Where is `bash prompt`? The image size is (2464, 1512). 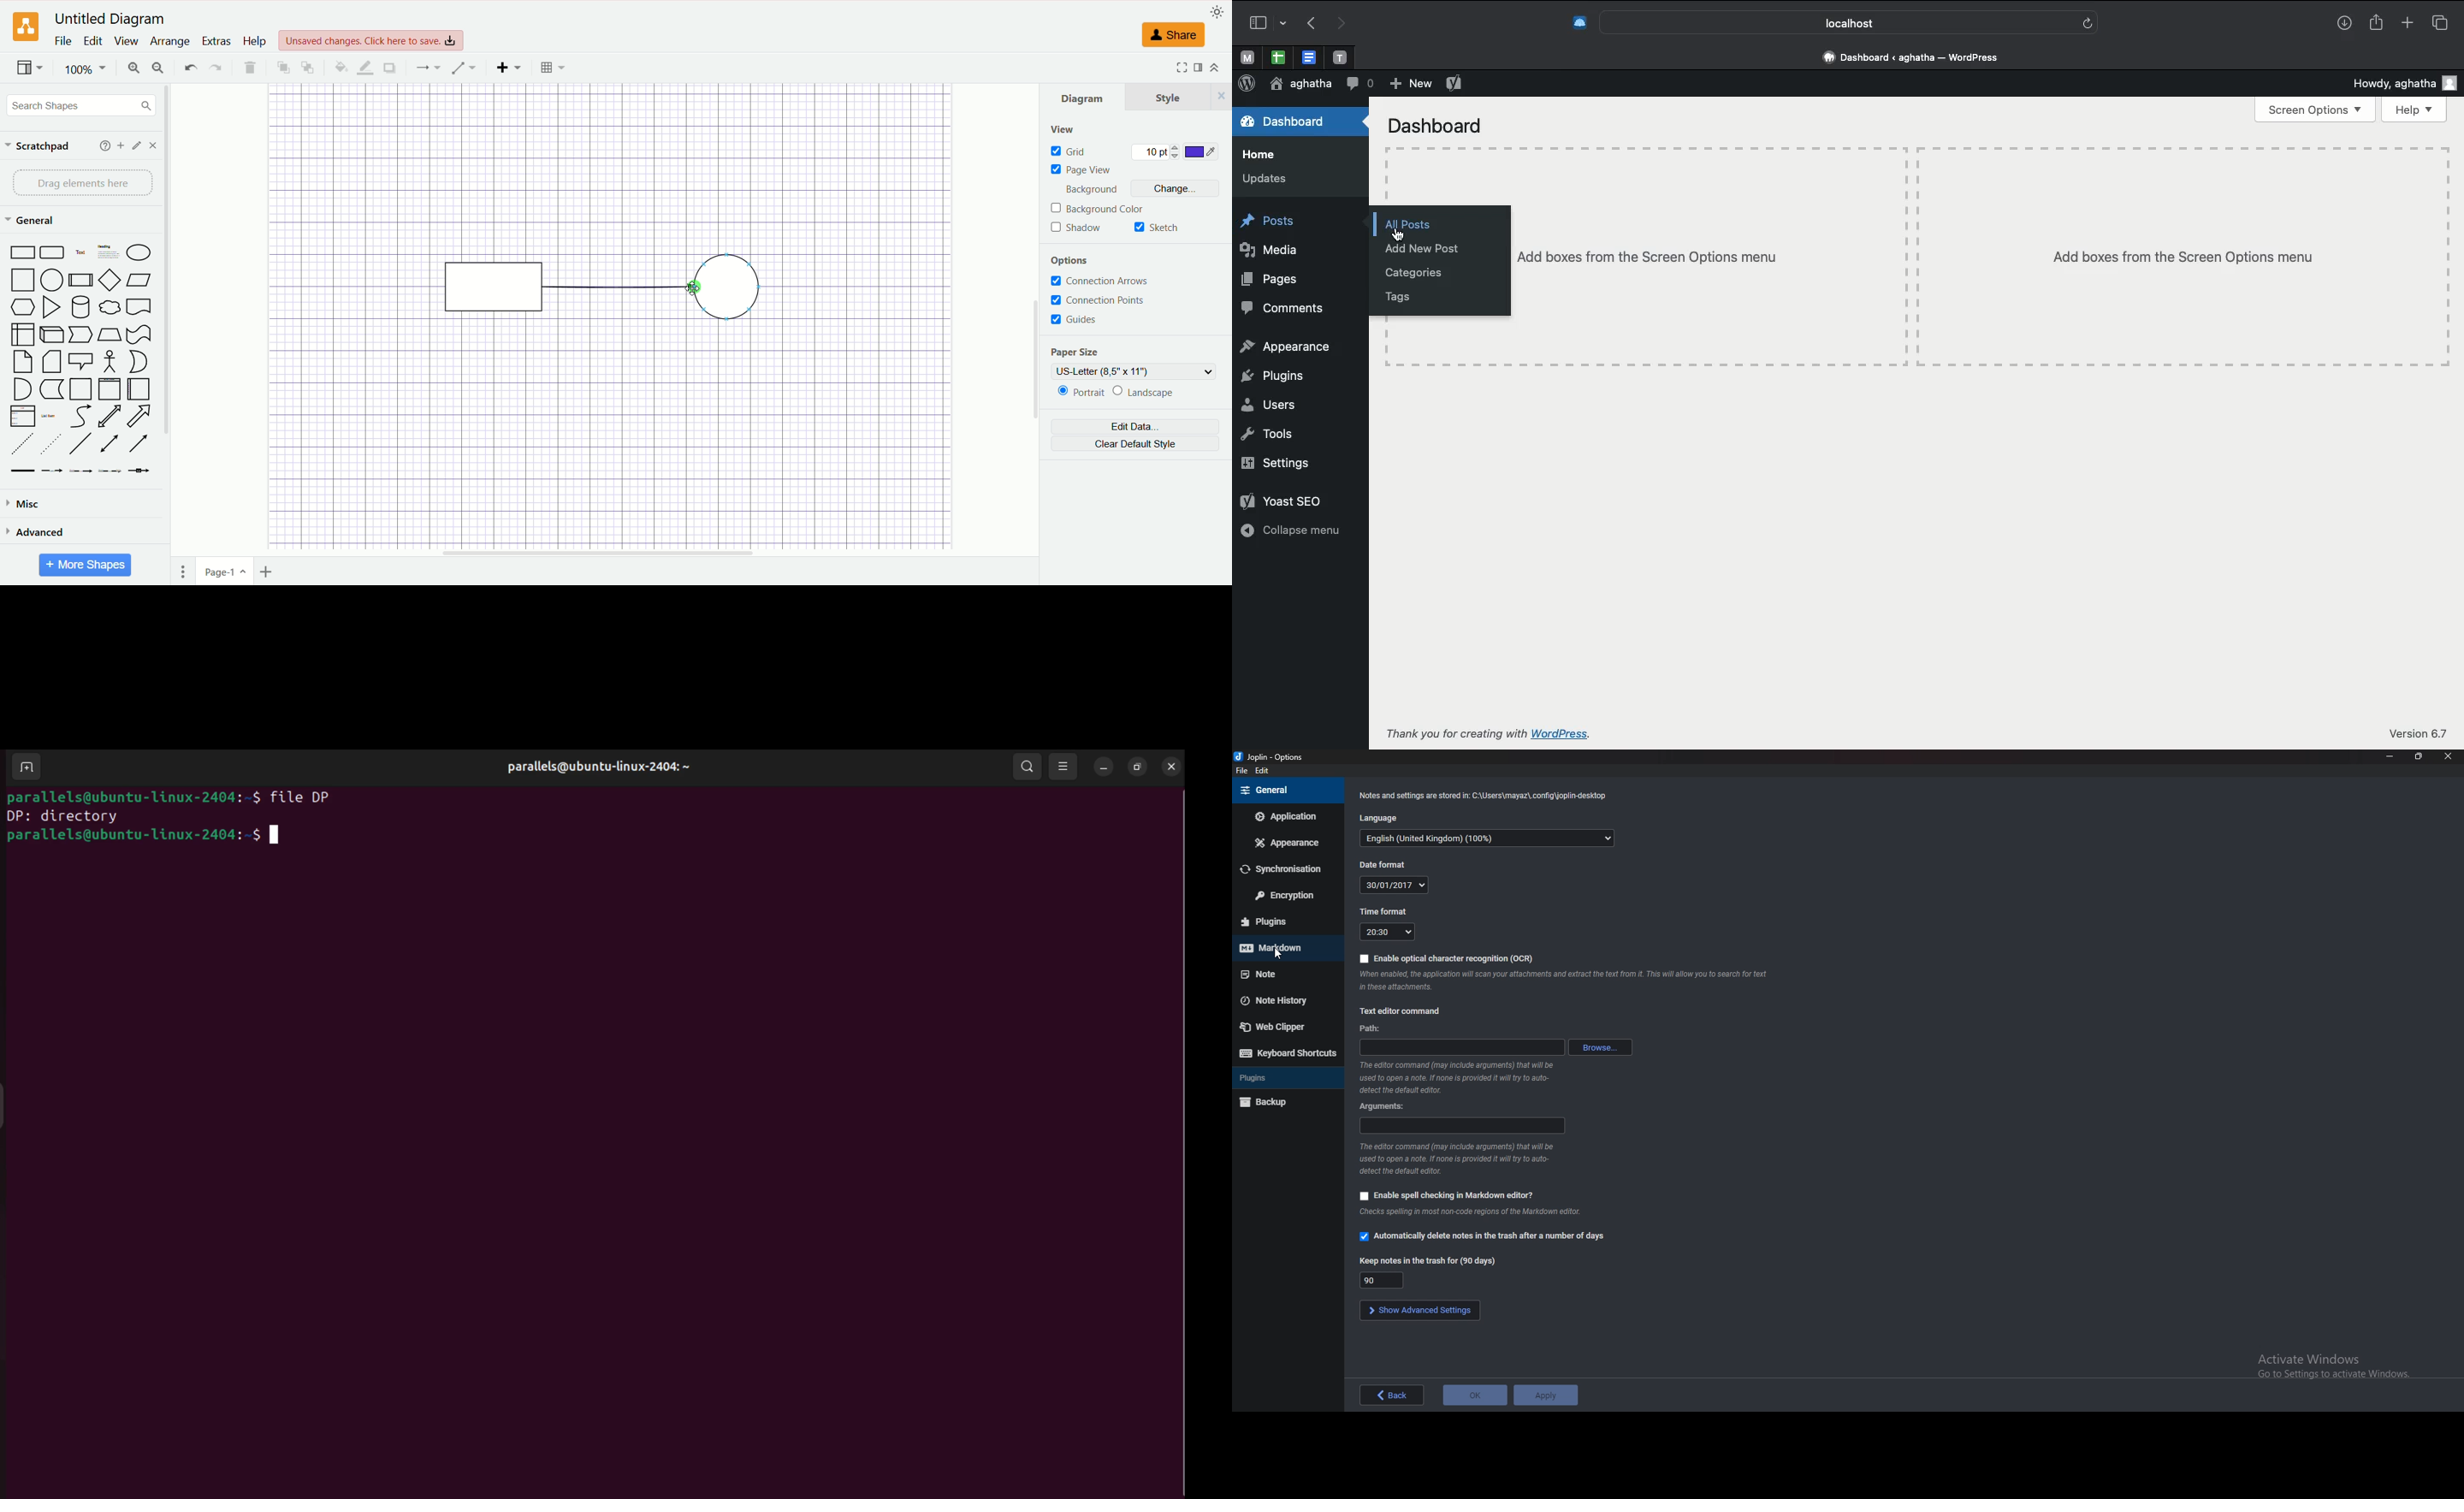 bash prompt is located at coordinates (134, 795).